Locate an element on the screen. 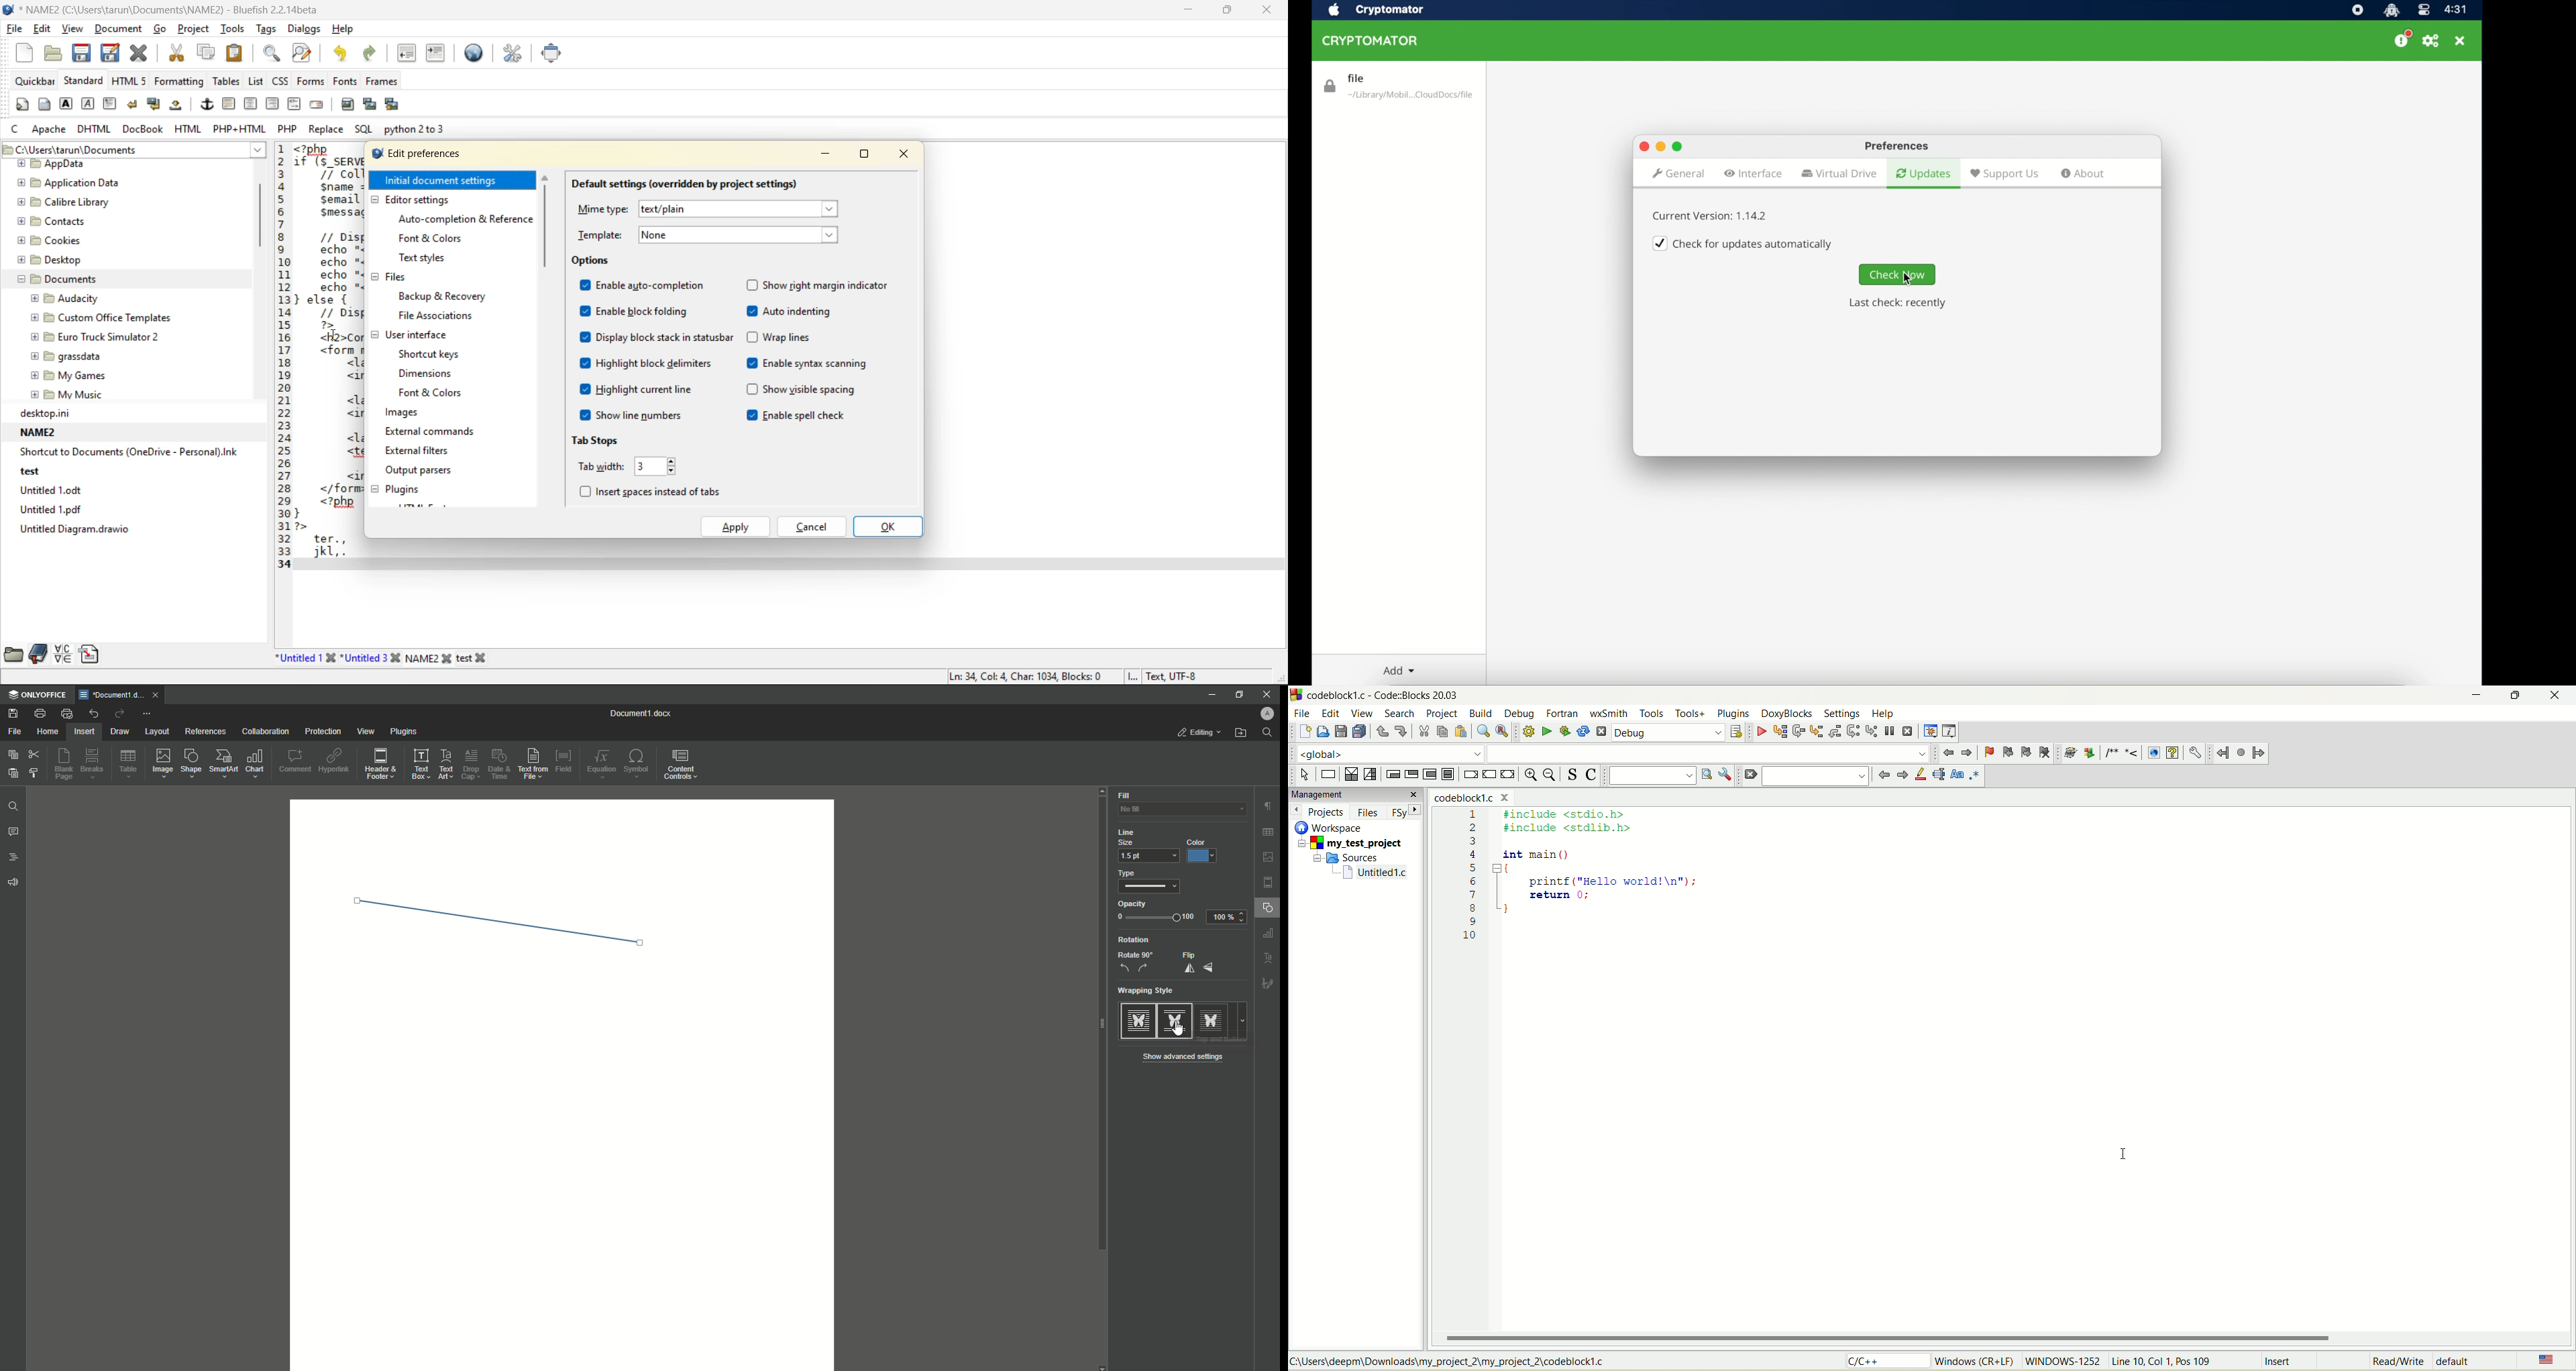  html comment is located at coordinates (297, 103).